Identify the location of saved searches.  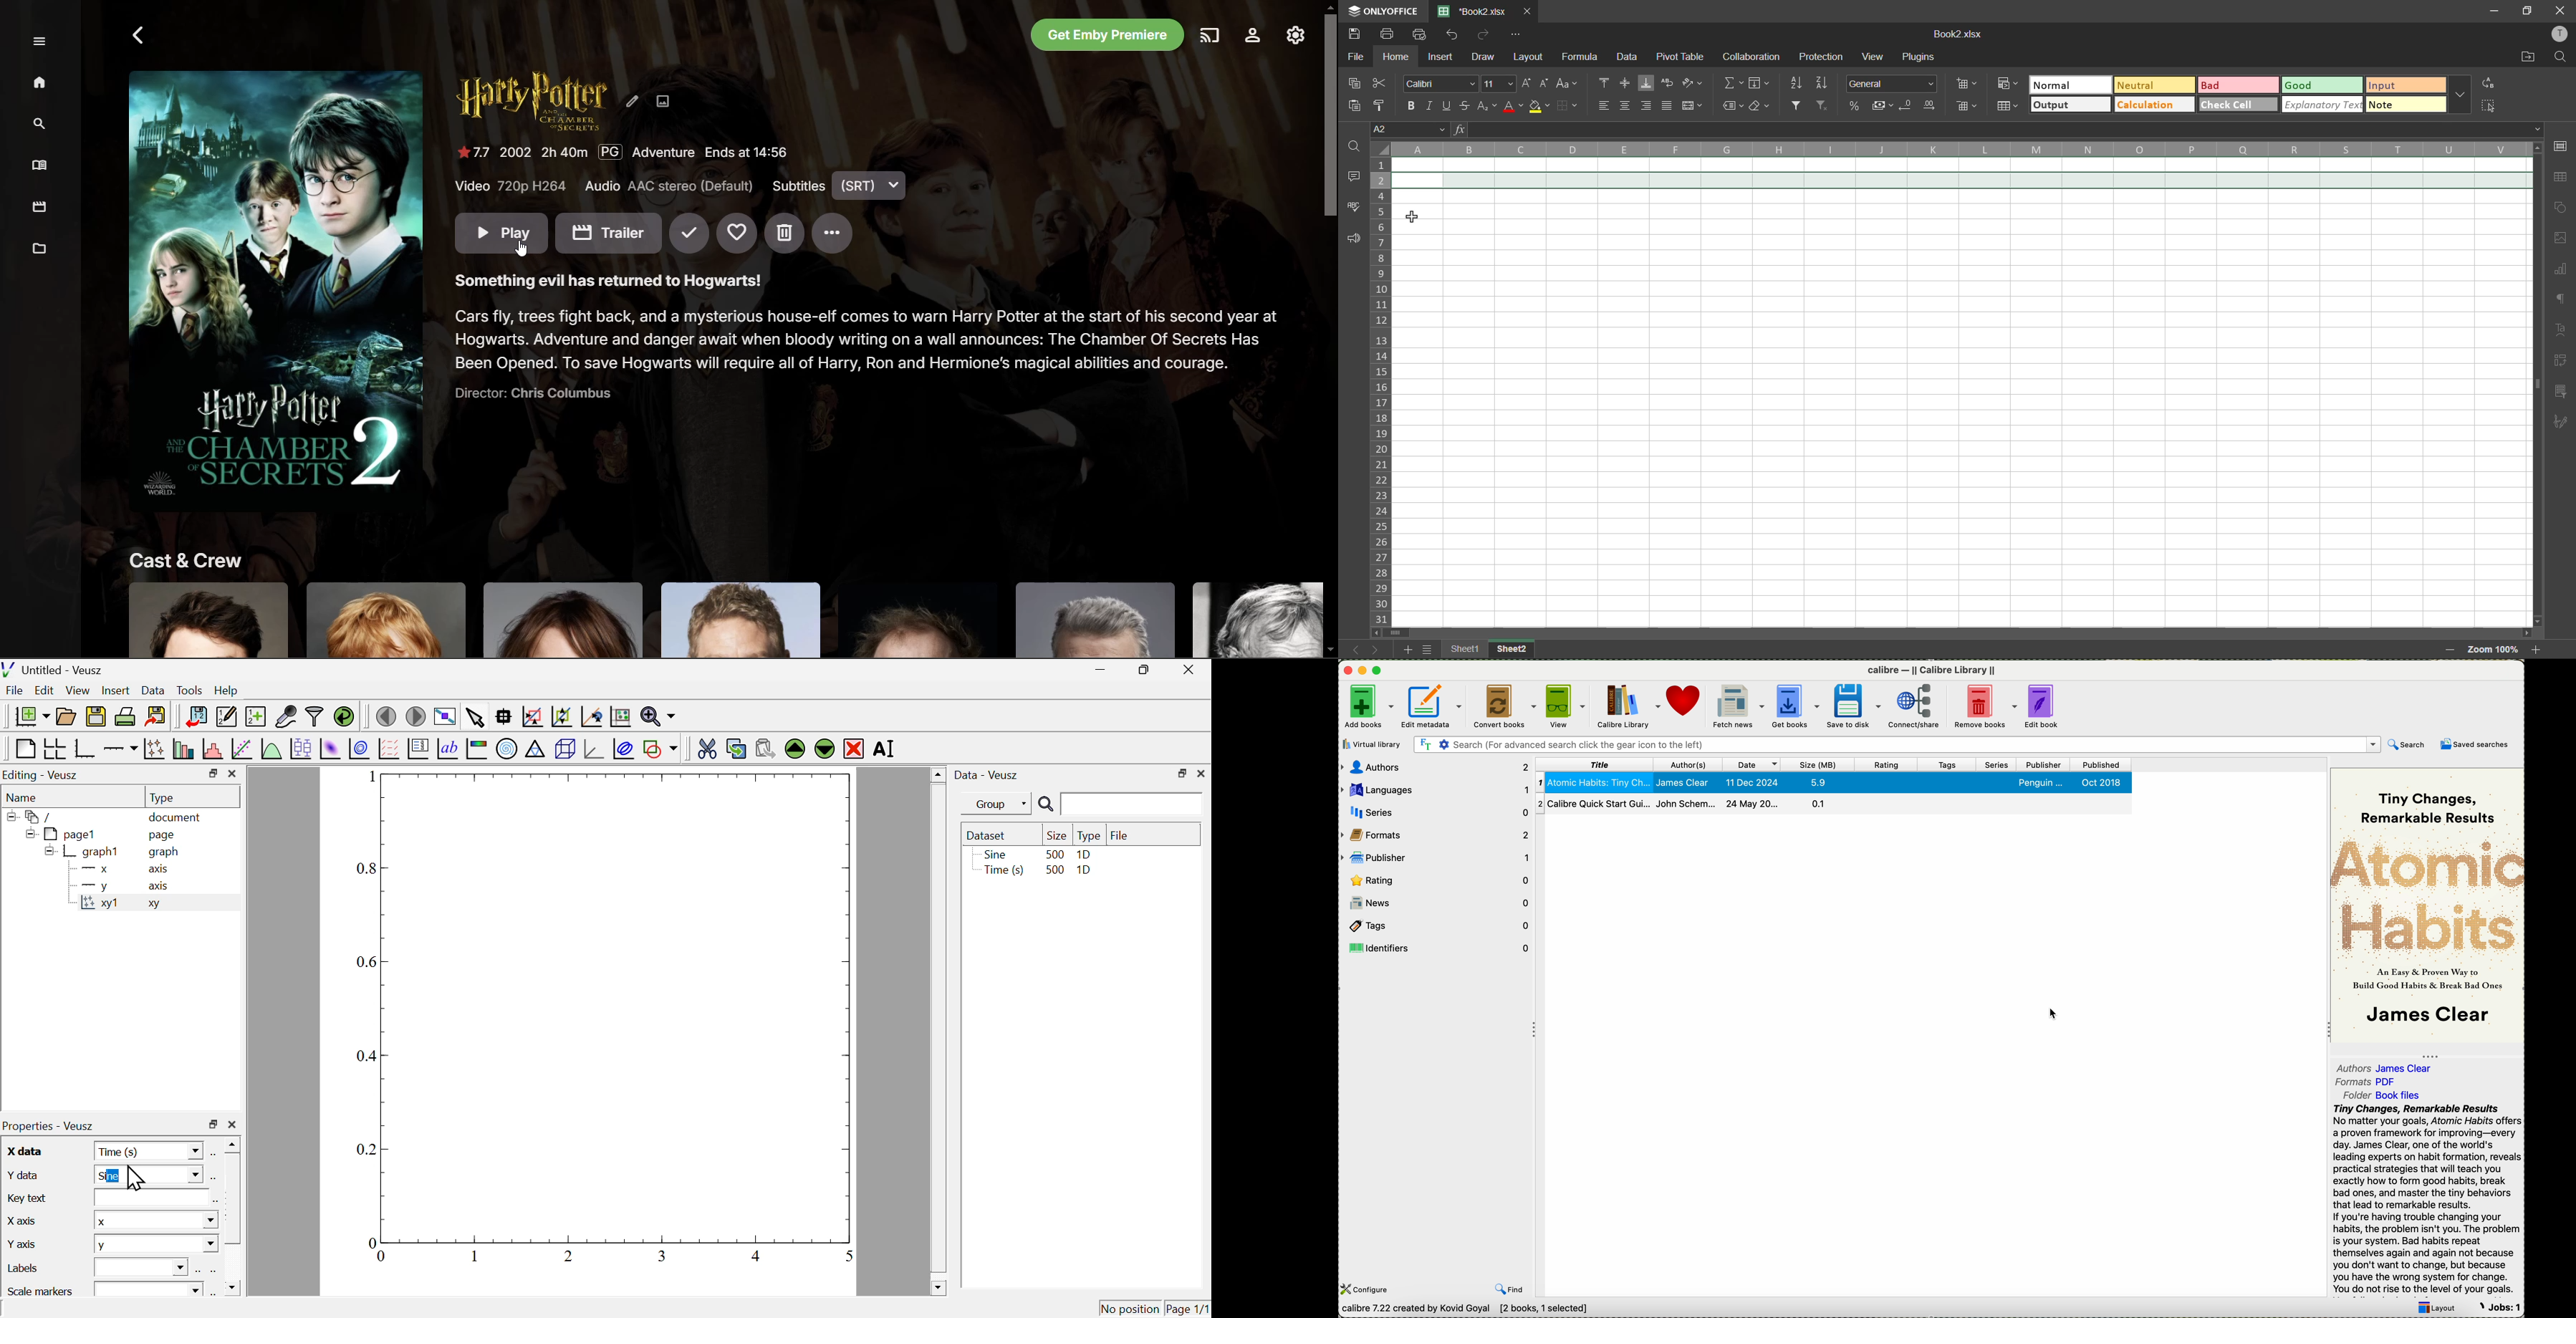
(2478, 745).